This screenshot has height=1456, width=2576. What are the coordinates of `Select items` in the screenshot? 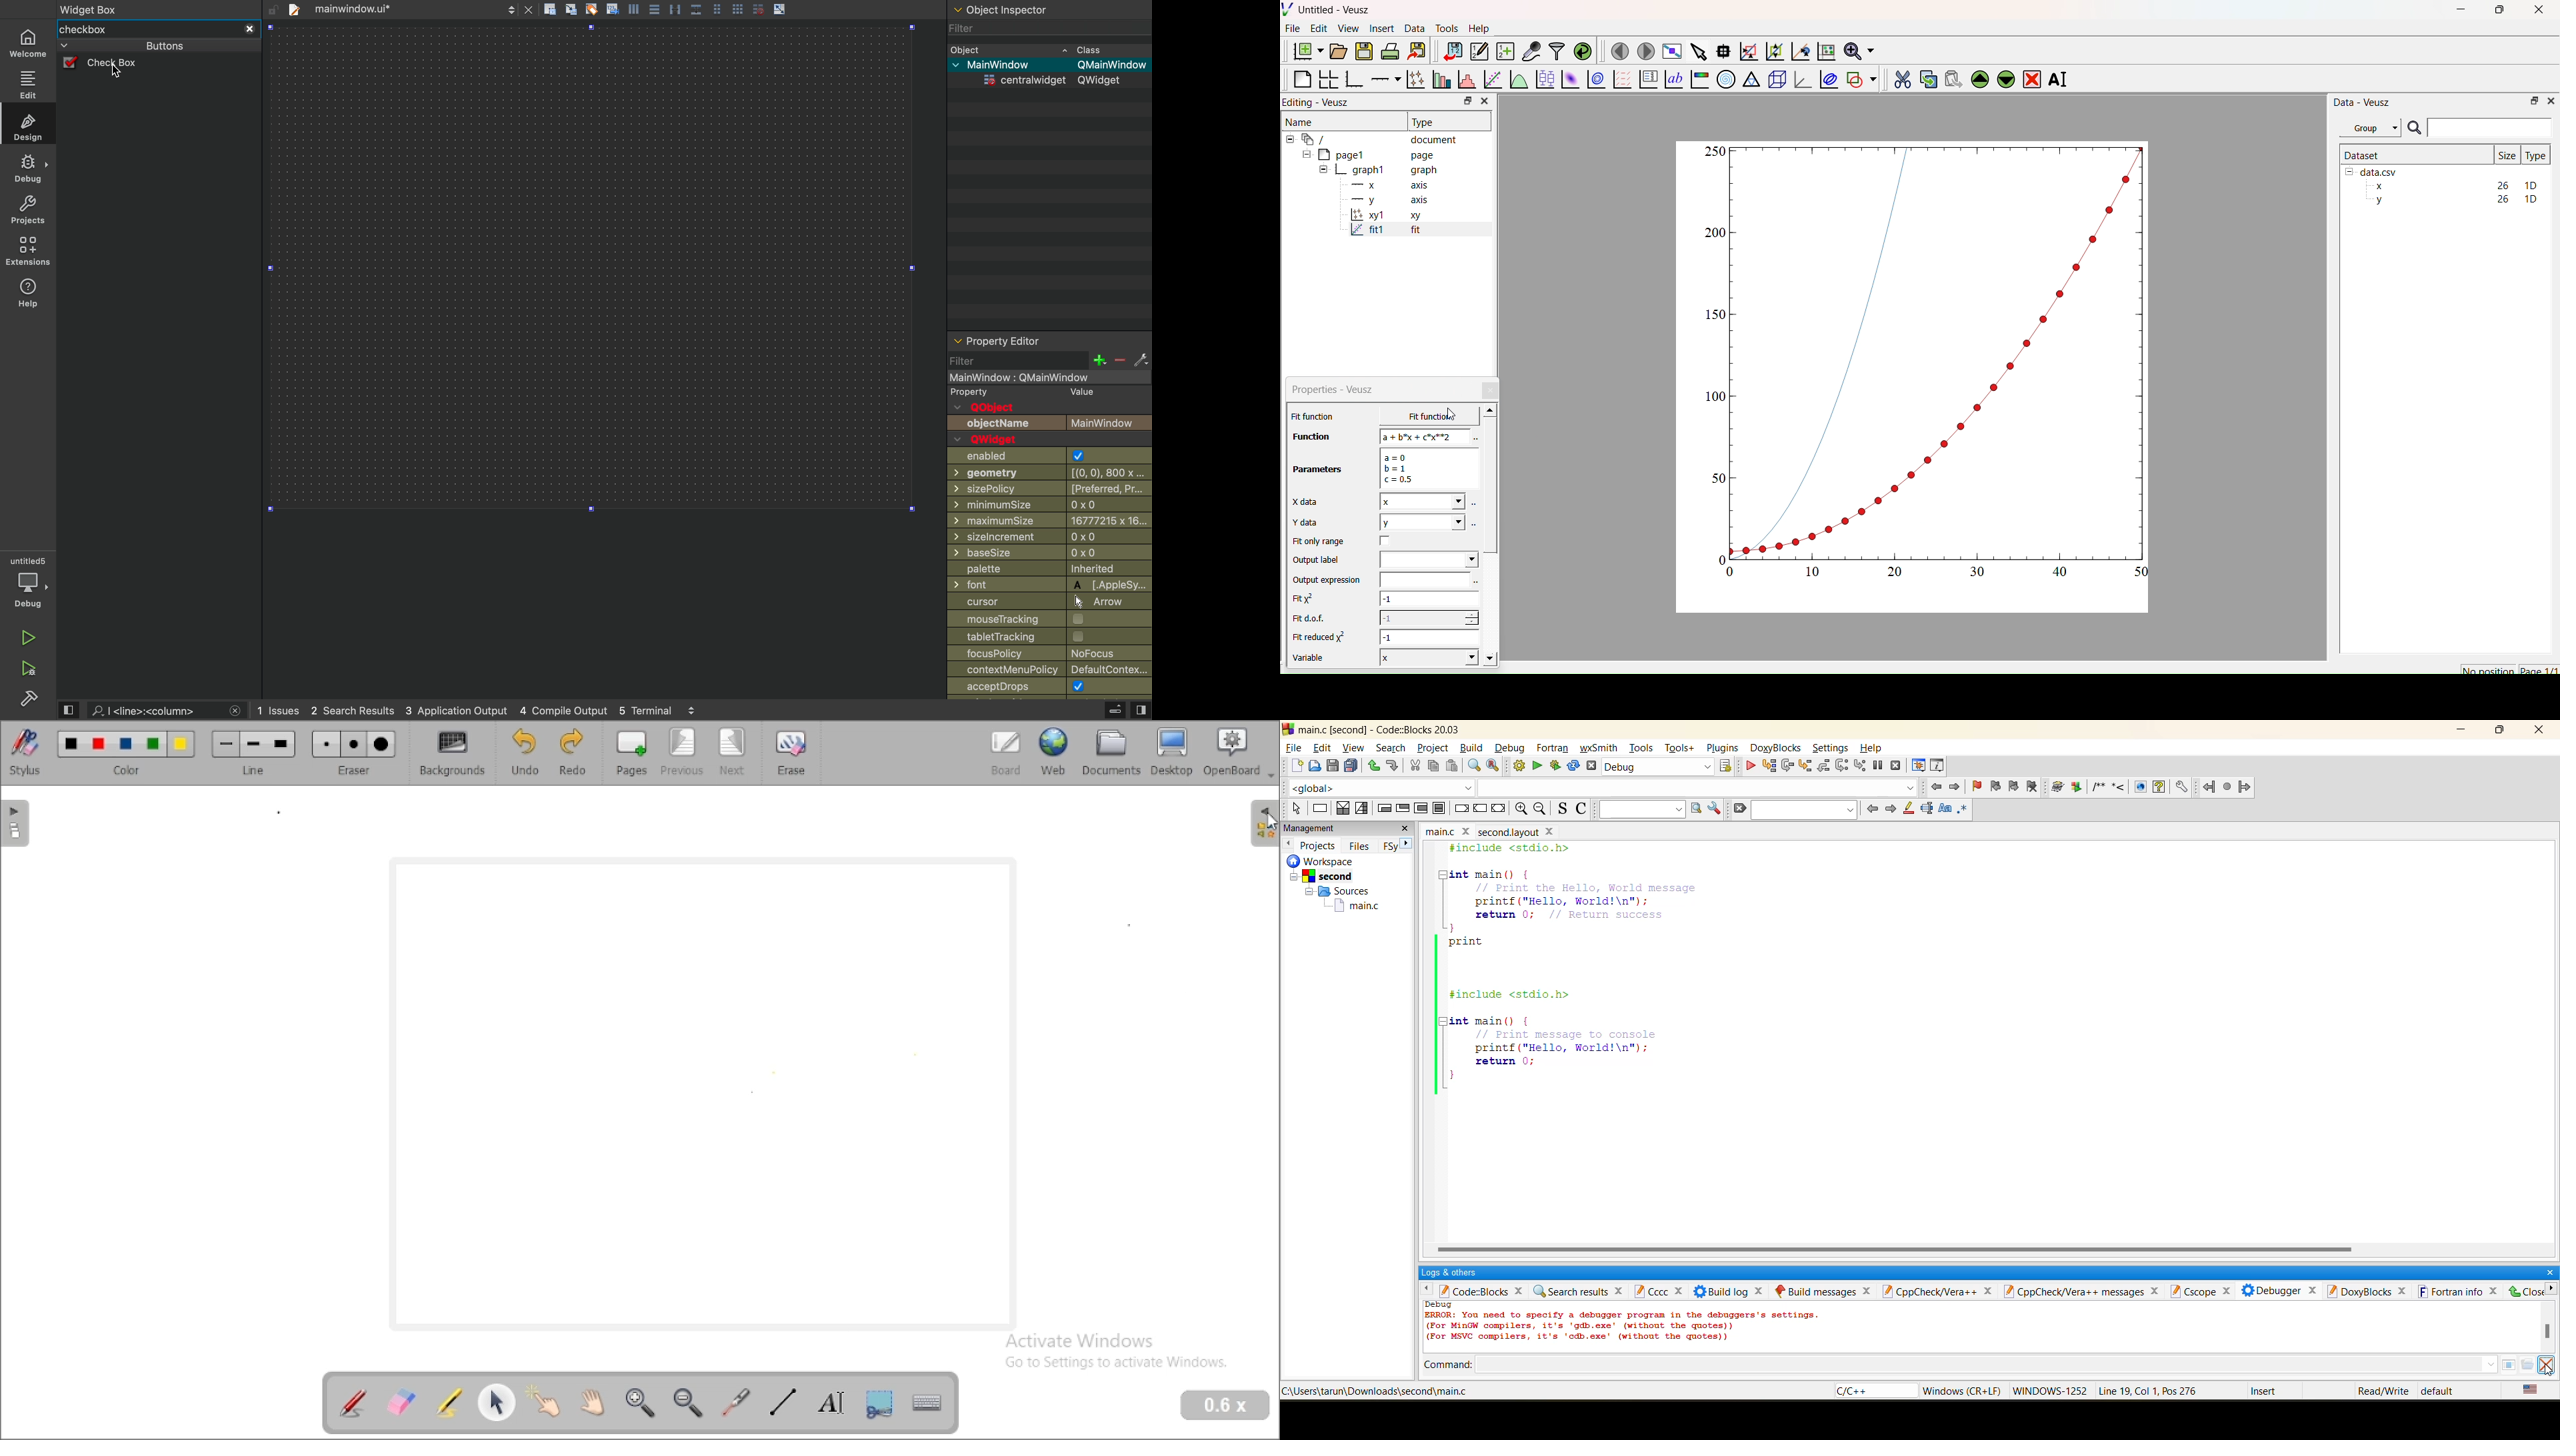 It's located at (1697, 52).